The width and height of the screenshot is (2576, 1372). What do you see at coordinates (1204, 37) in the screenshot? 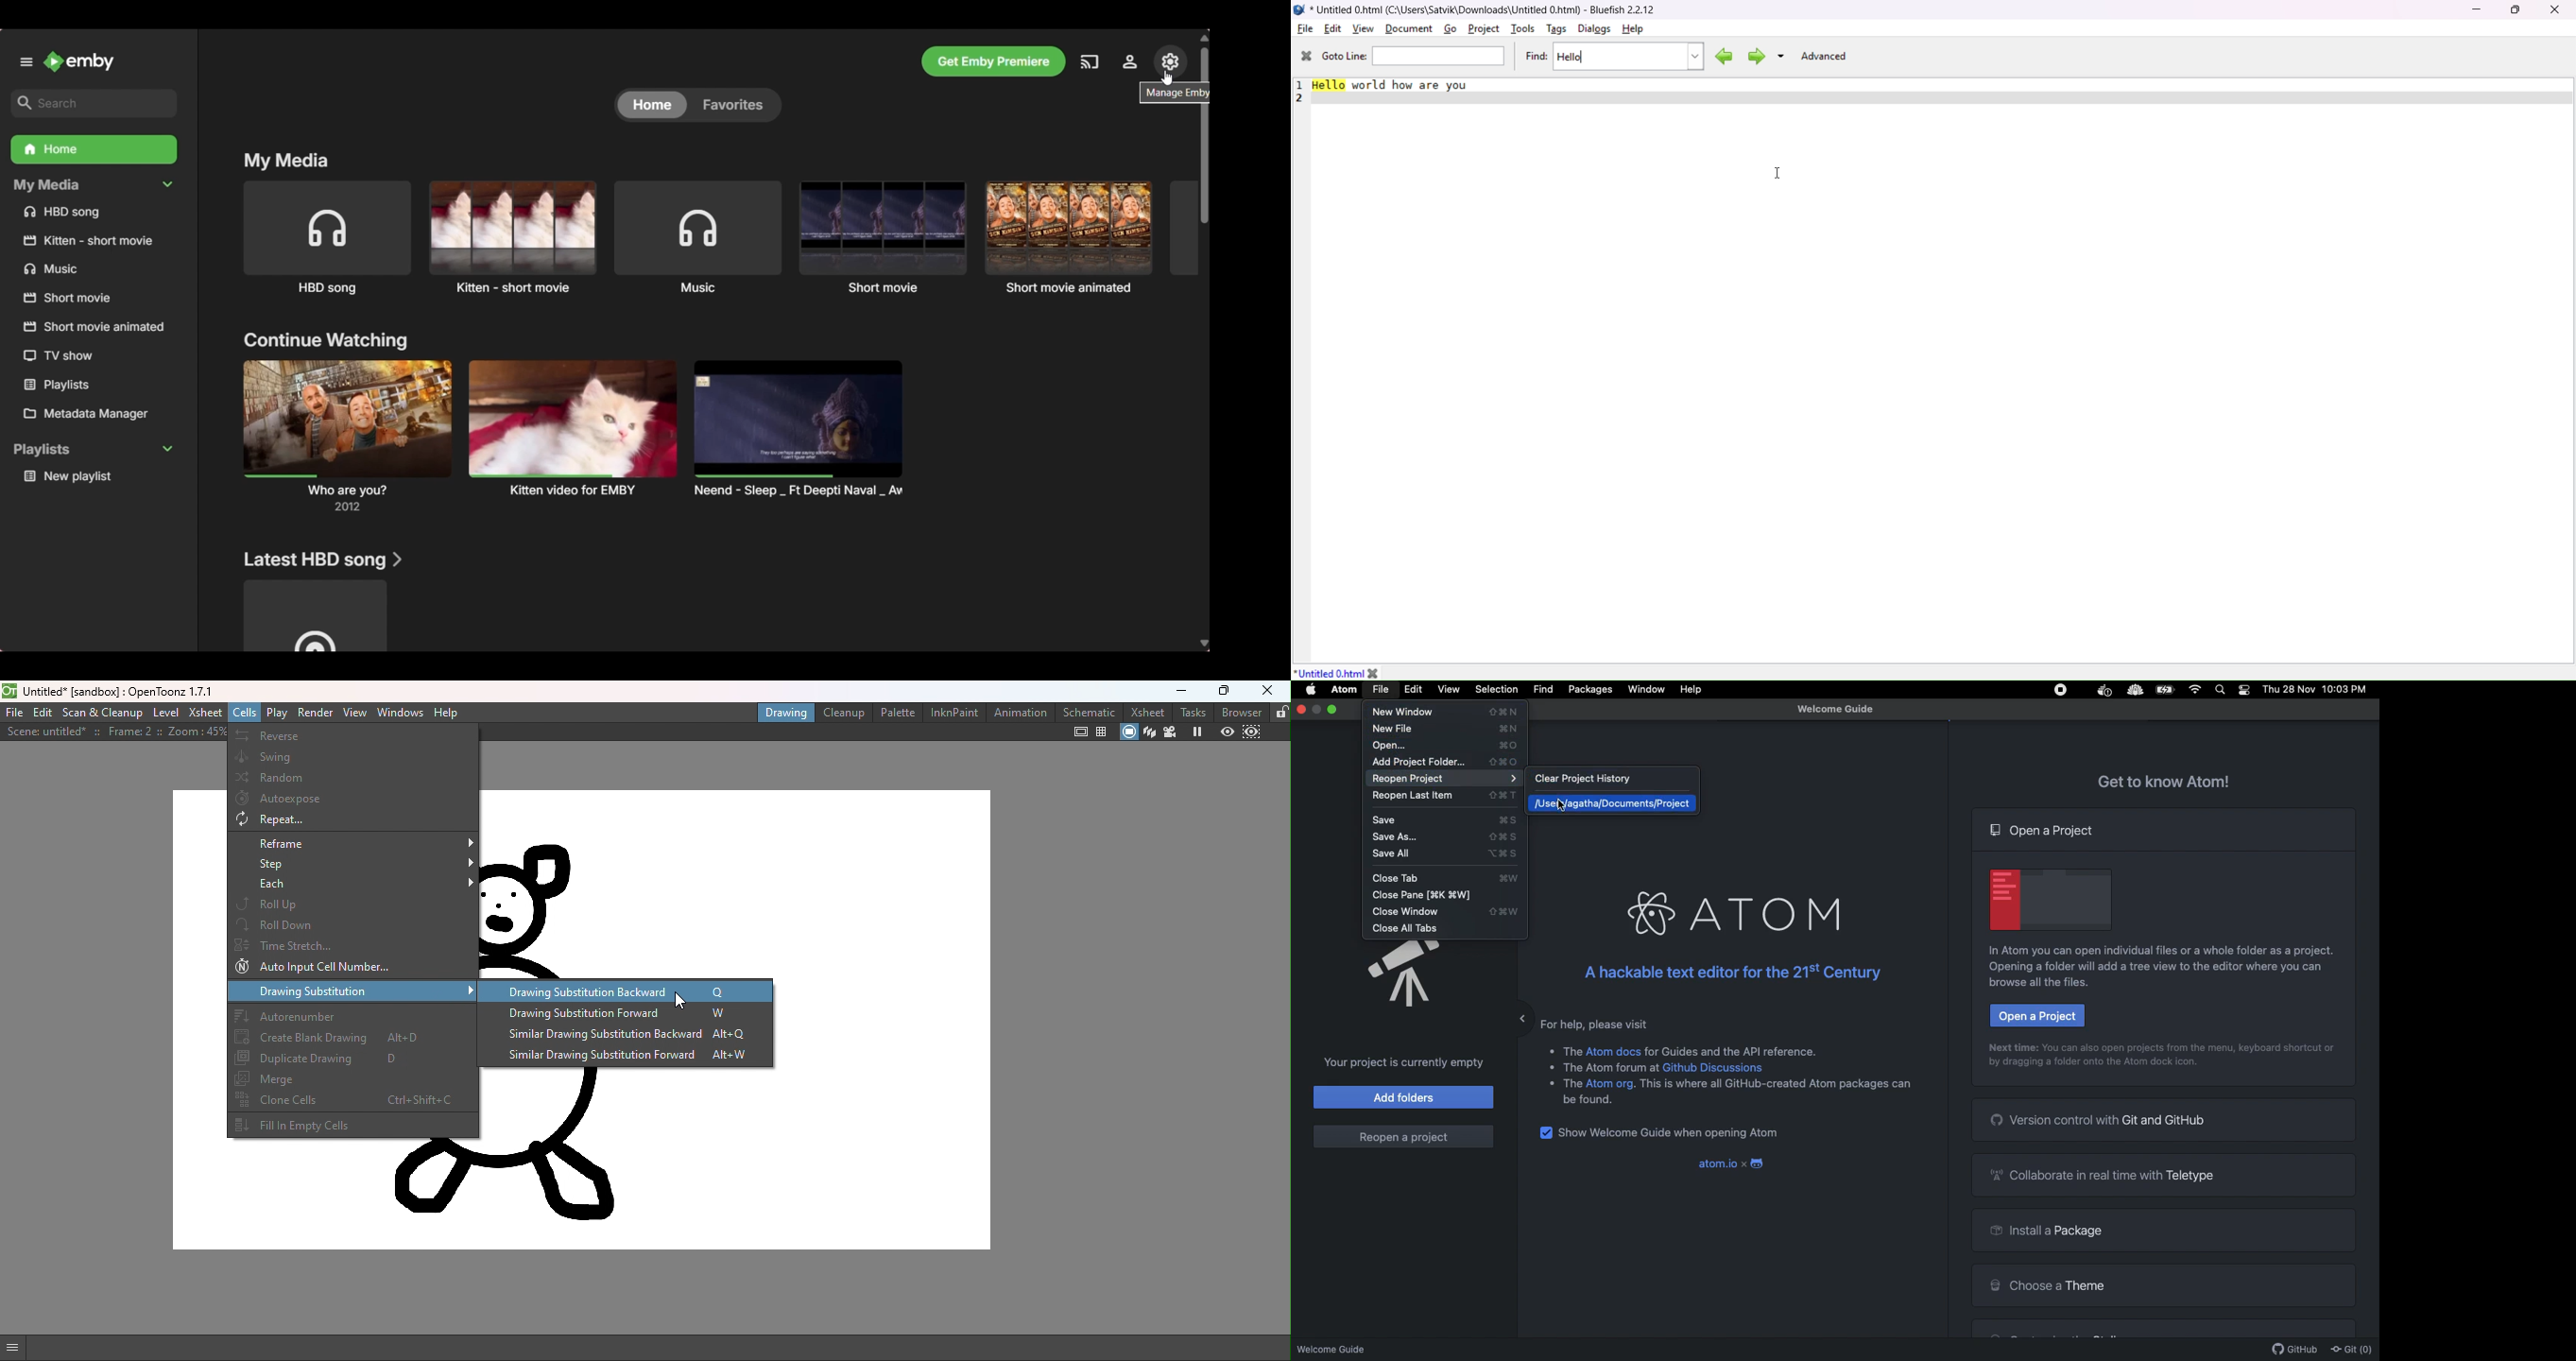
I see `Quick slide to top` at bounding box center [1204, 37].